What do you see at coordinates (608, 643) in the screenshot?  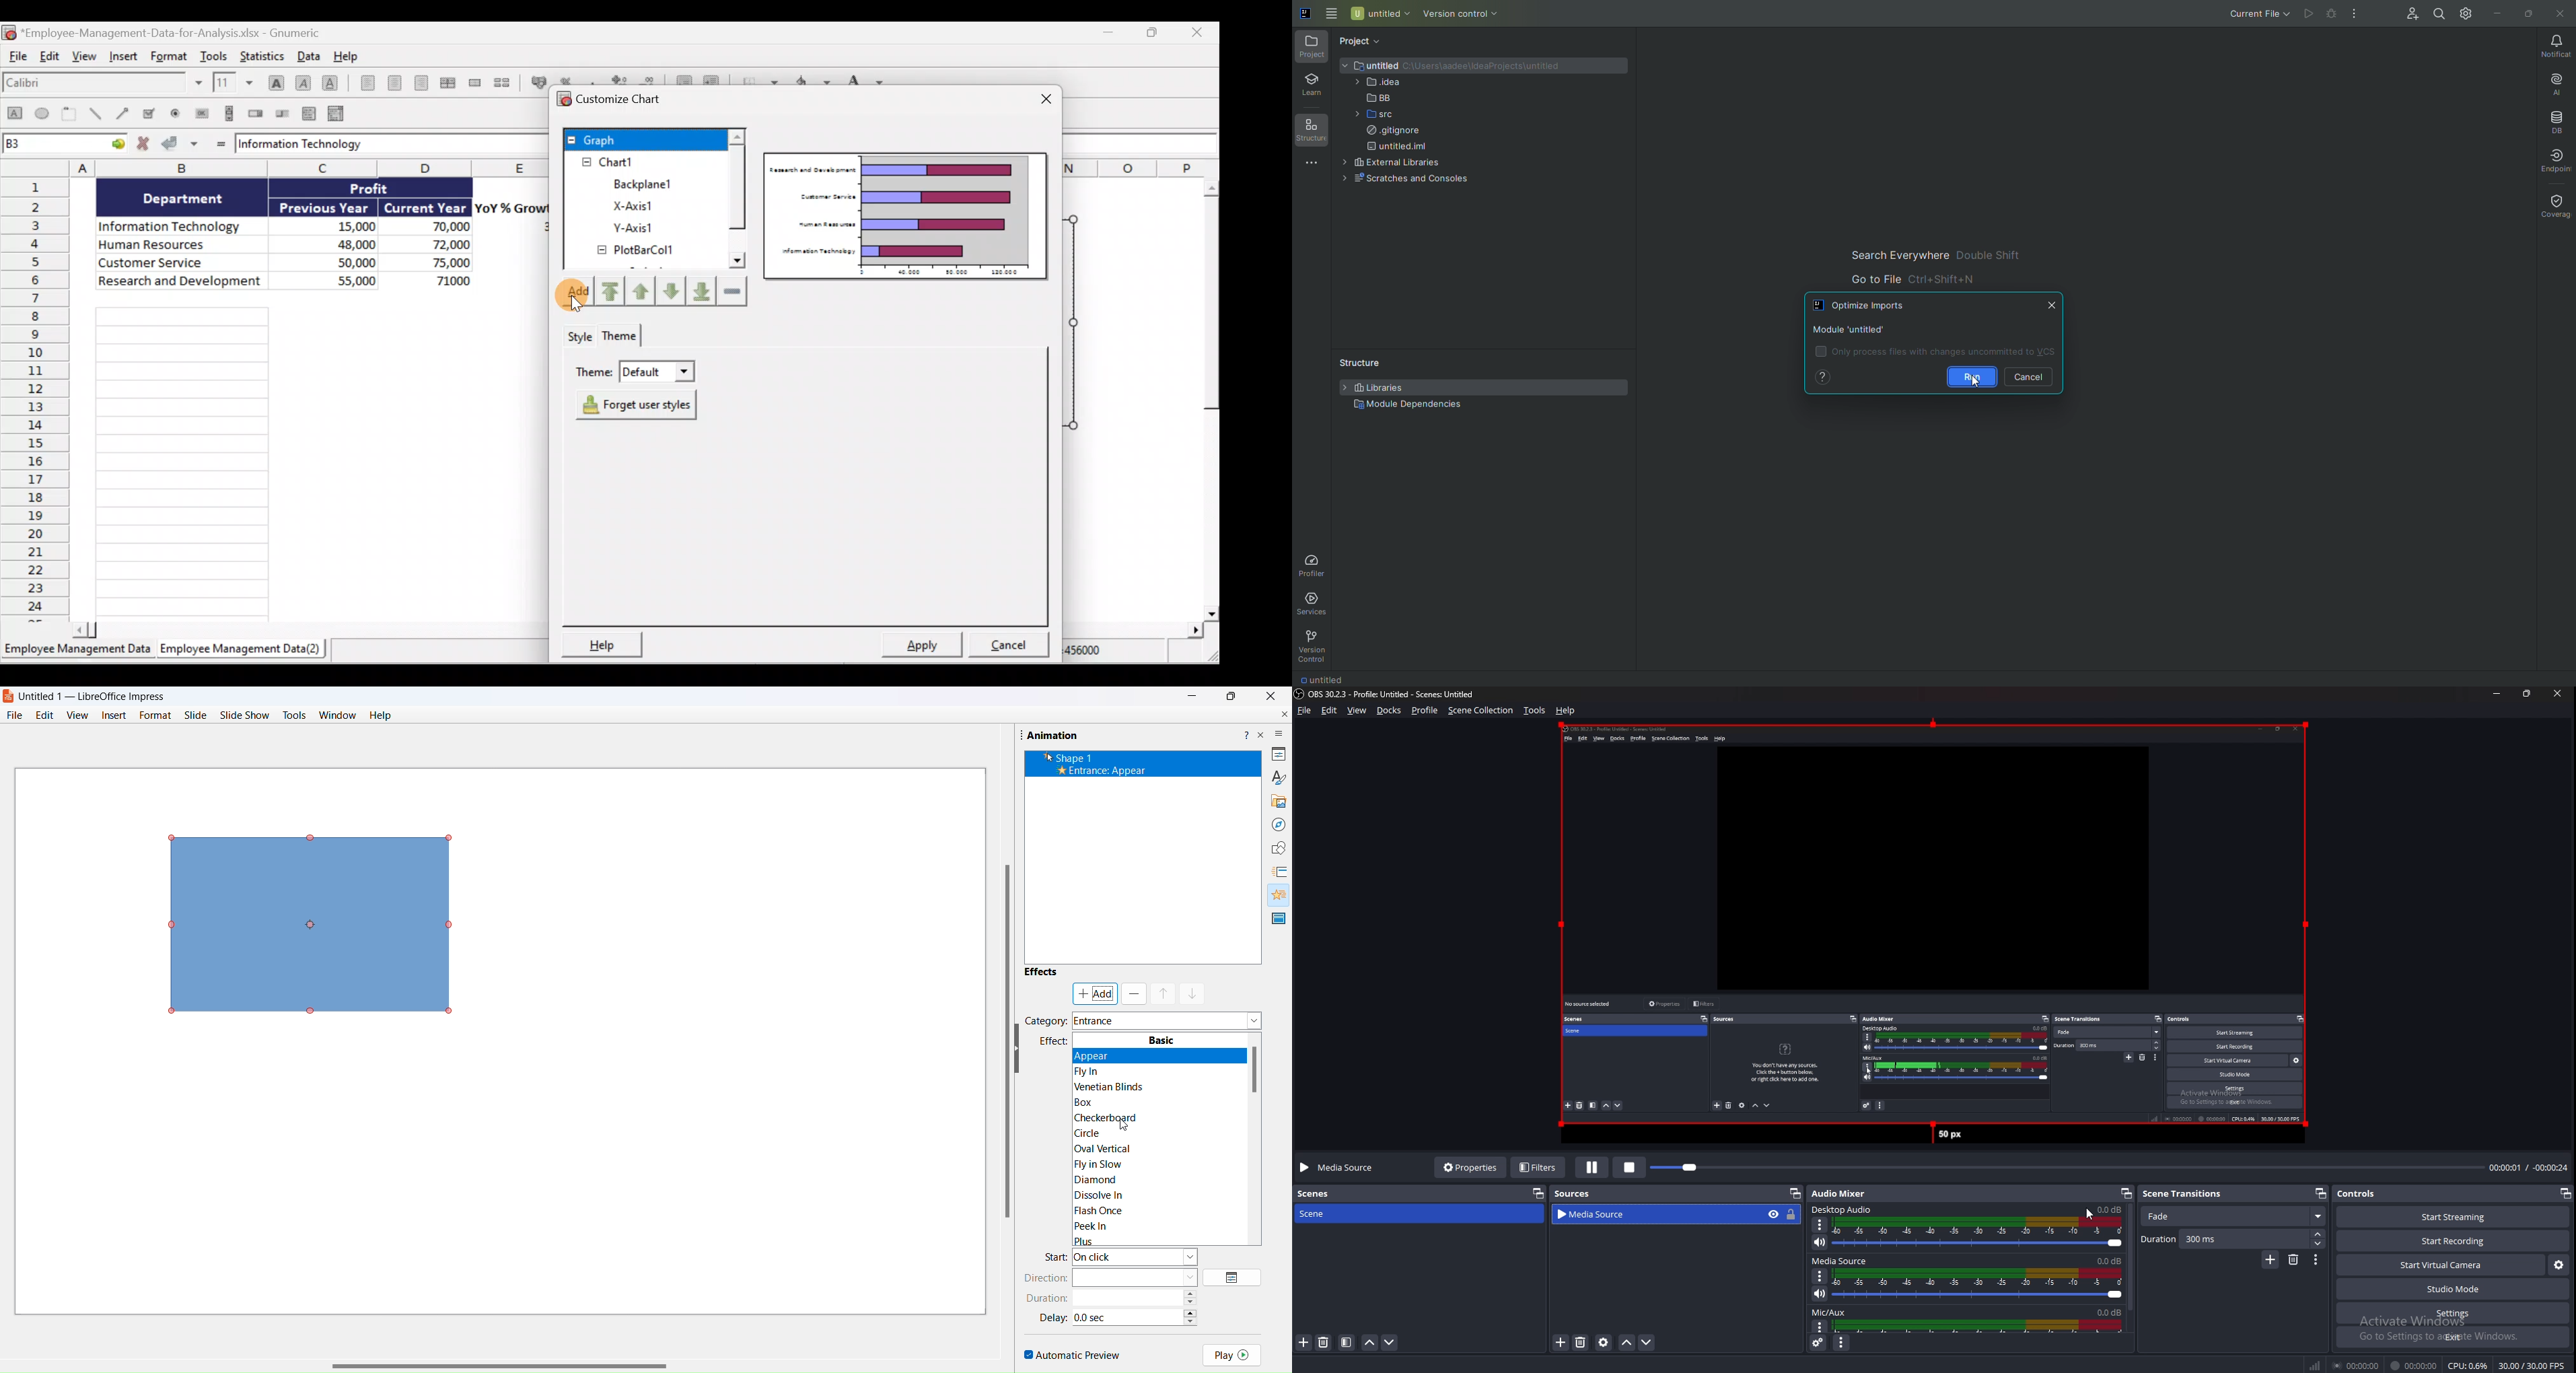 I see `Help` at bounding box center [608, 643].